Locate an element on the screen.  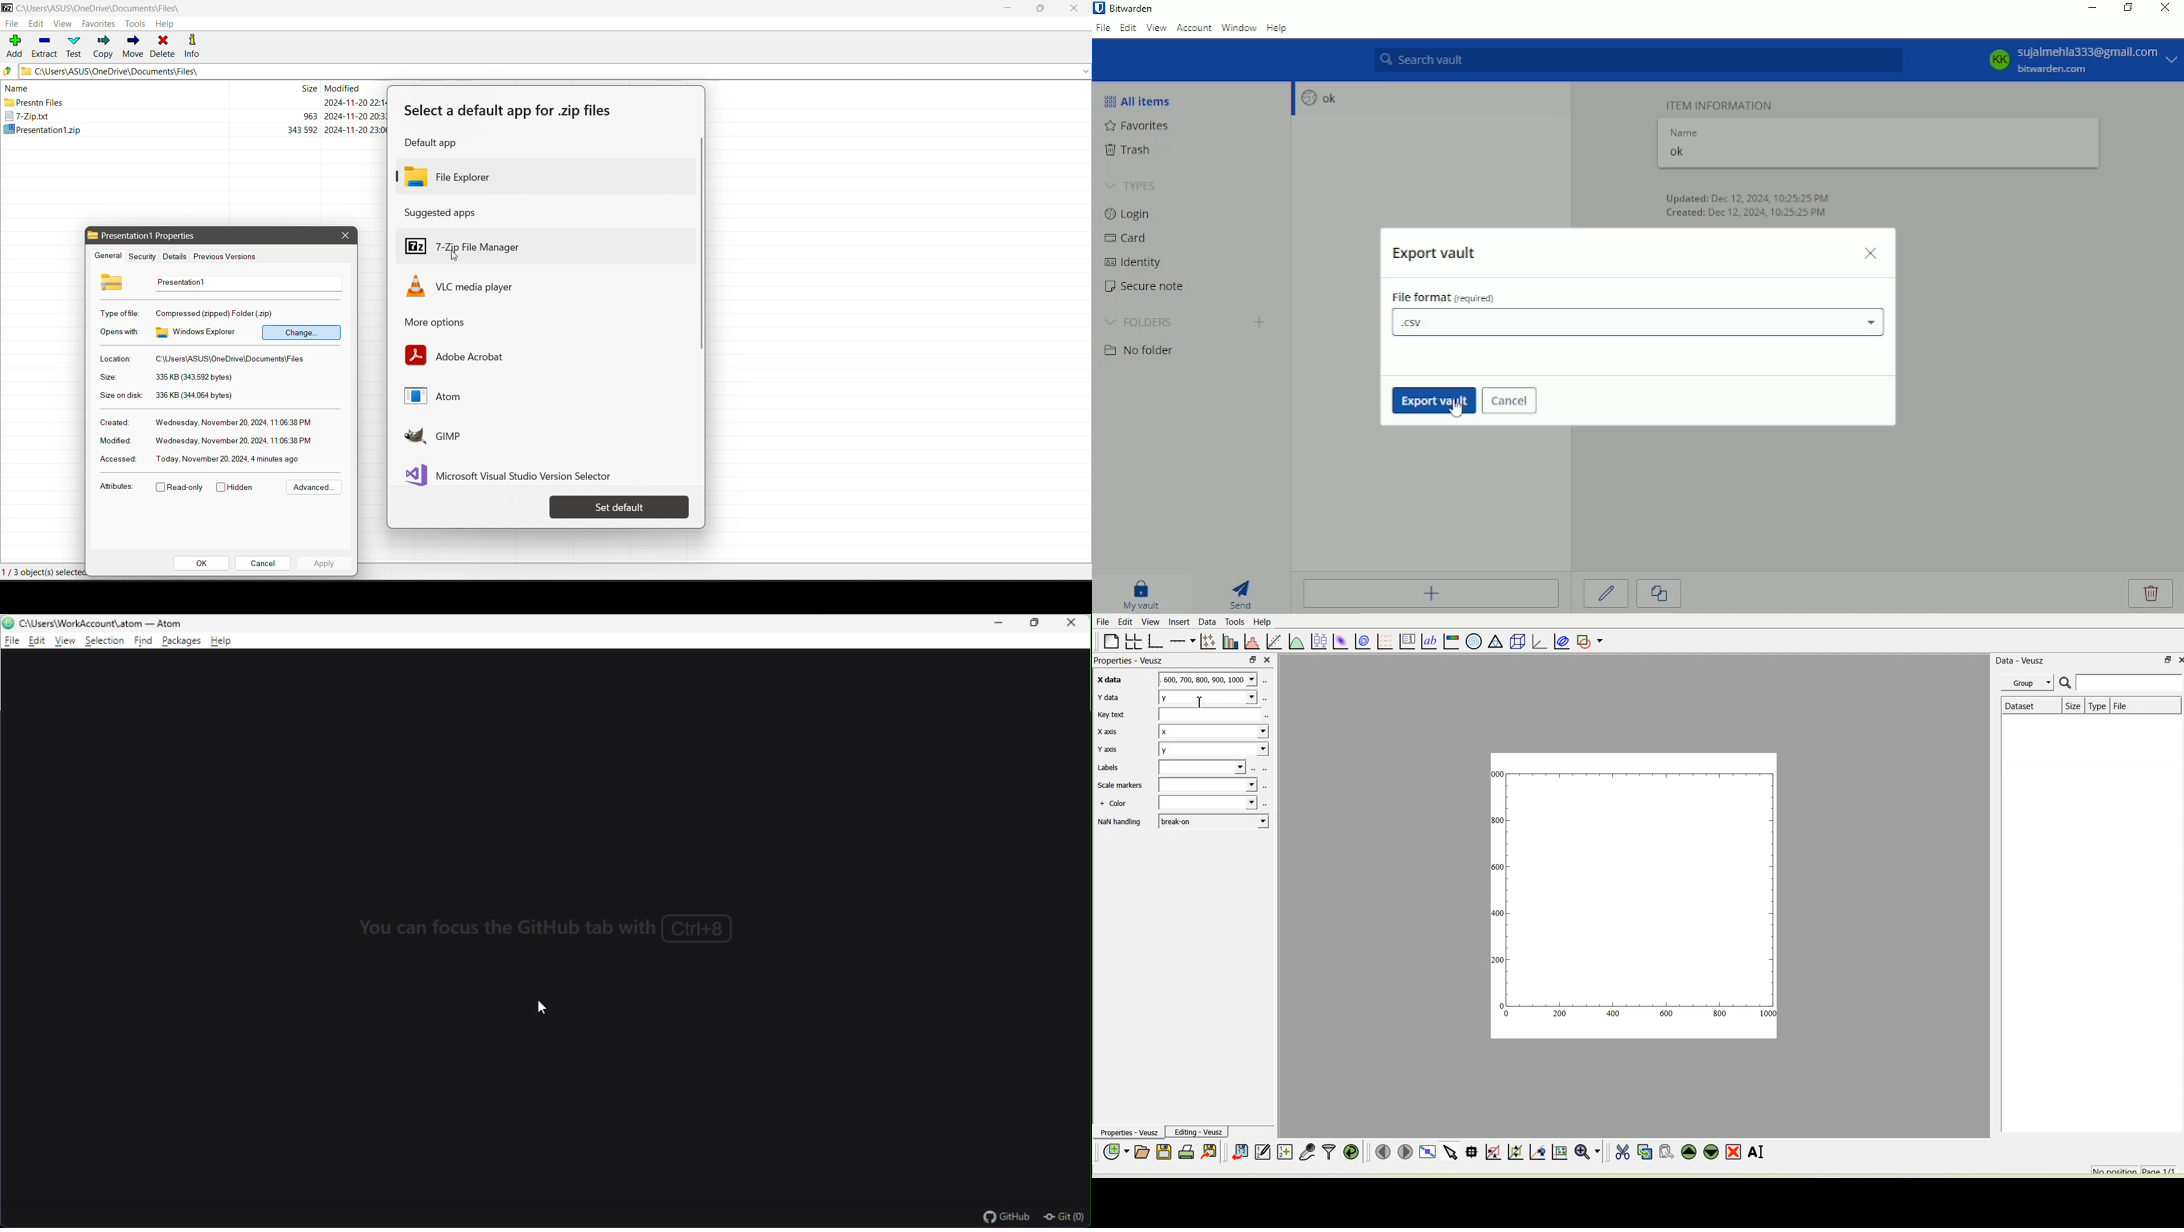
Clone is located at coordinates (1658, 594).